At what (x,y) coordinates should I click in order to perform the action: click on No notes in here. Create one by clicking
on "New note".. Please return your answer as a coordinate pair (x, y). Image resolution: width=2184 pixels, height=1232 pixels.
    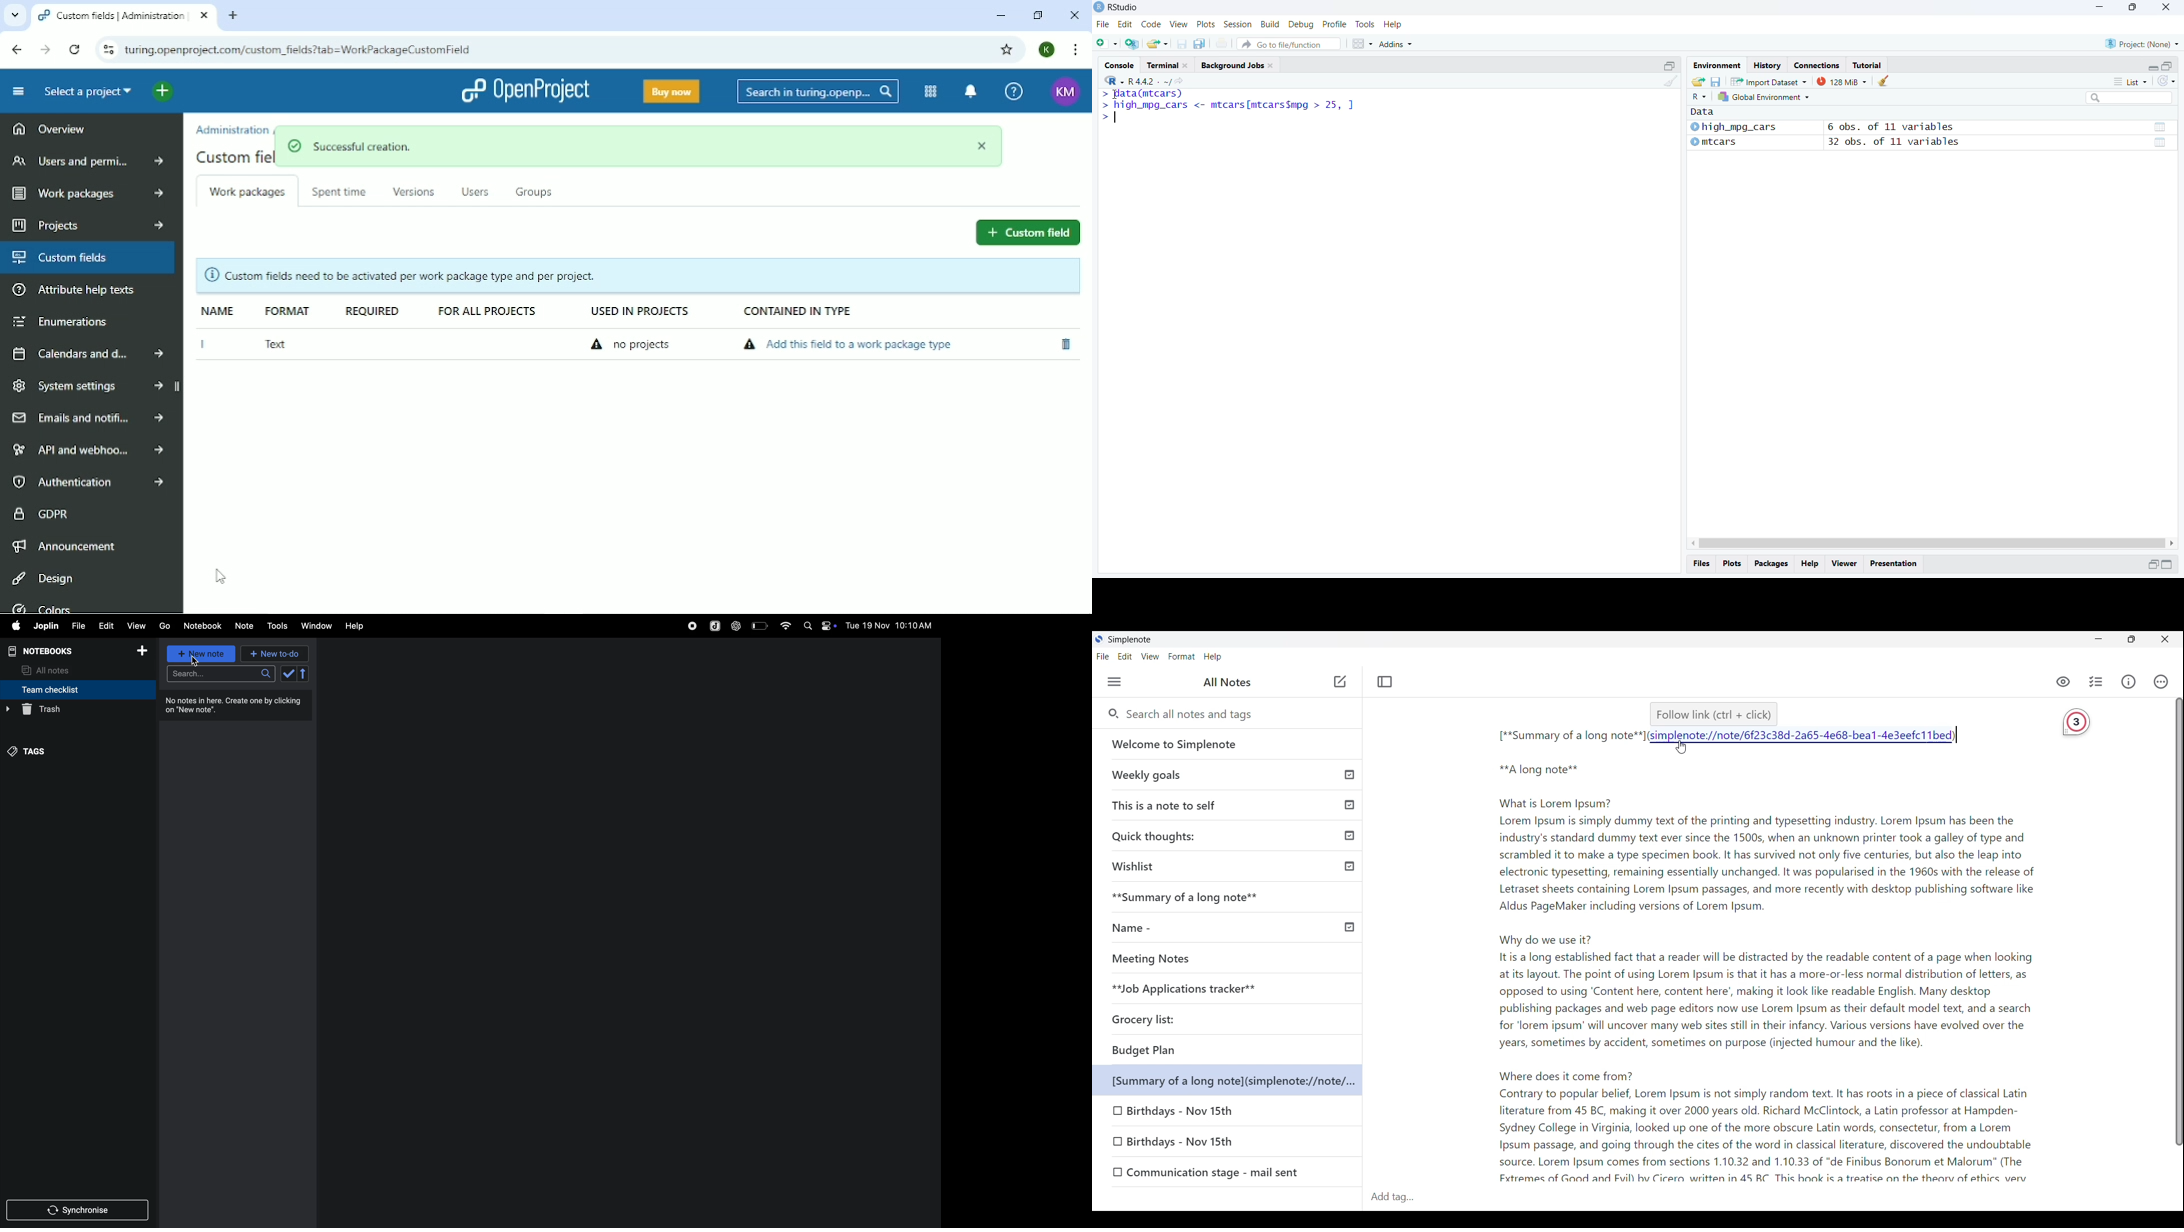
    Looking at the image, I should click on (236, 706).